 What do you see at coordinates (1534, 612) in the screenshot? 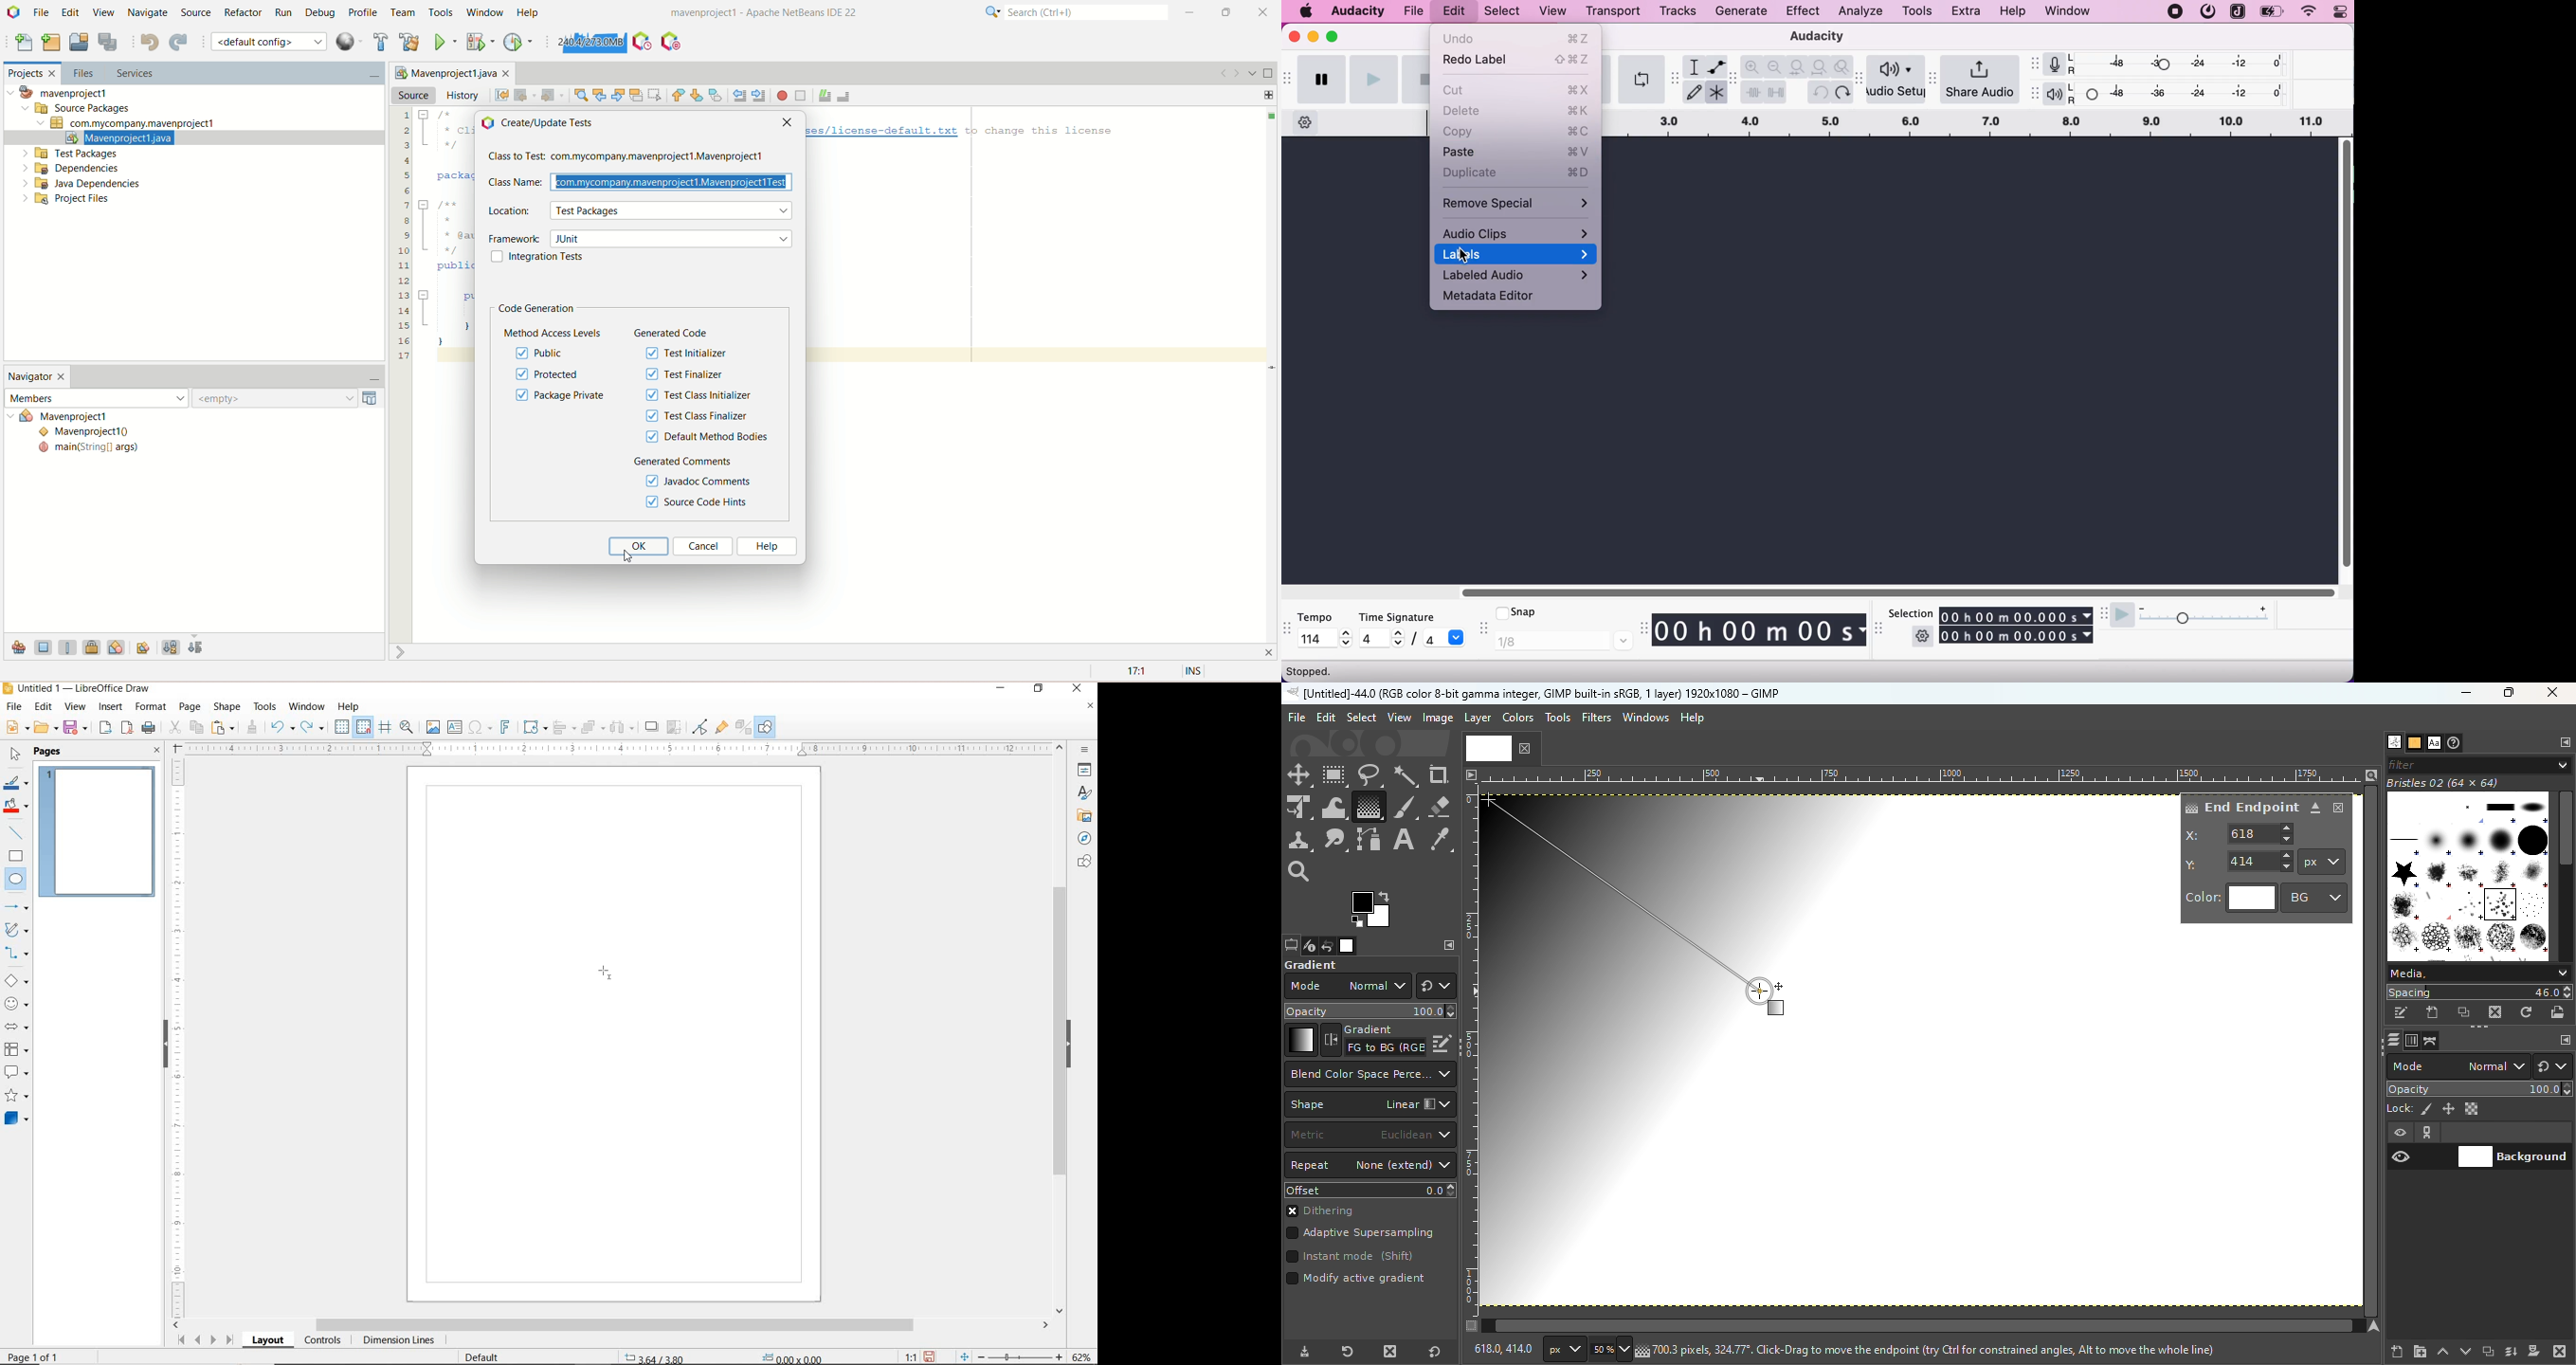
I see `snap` at bounding box center [1534, 612].